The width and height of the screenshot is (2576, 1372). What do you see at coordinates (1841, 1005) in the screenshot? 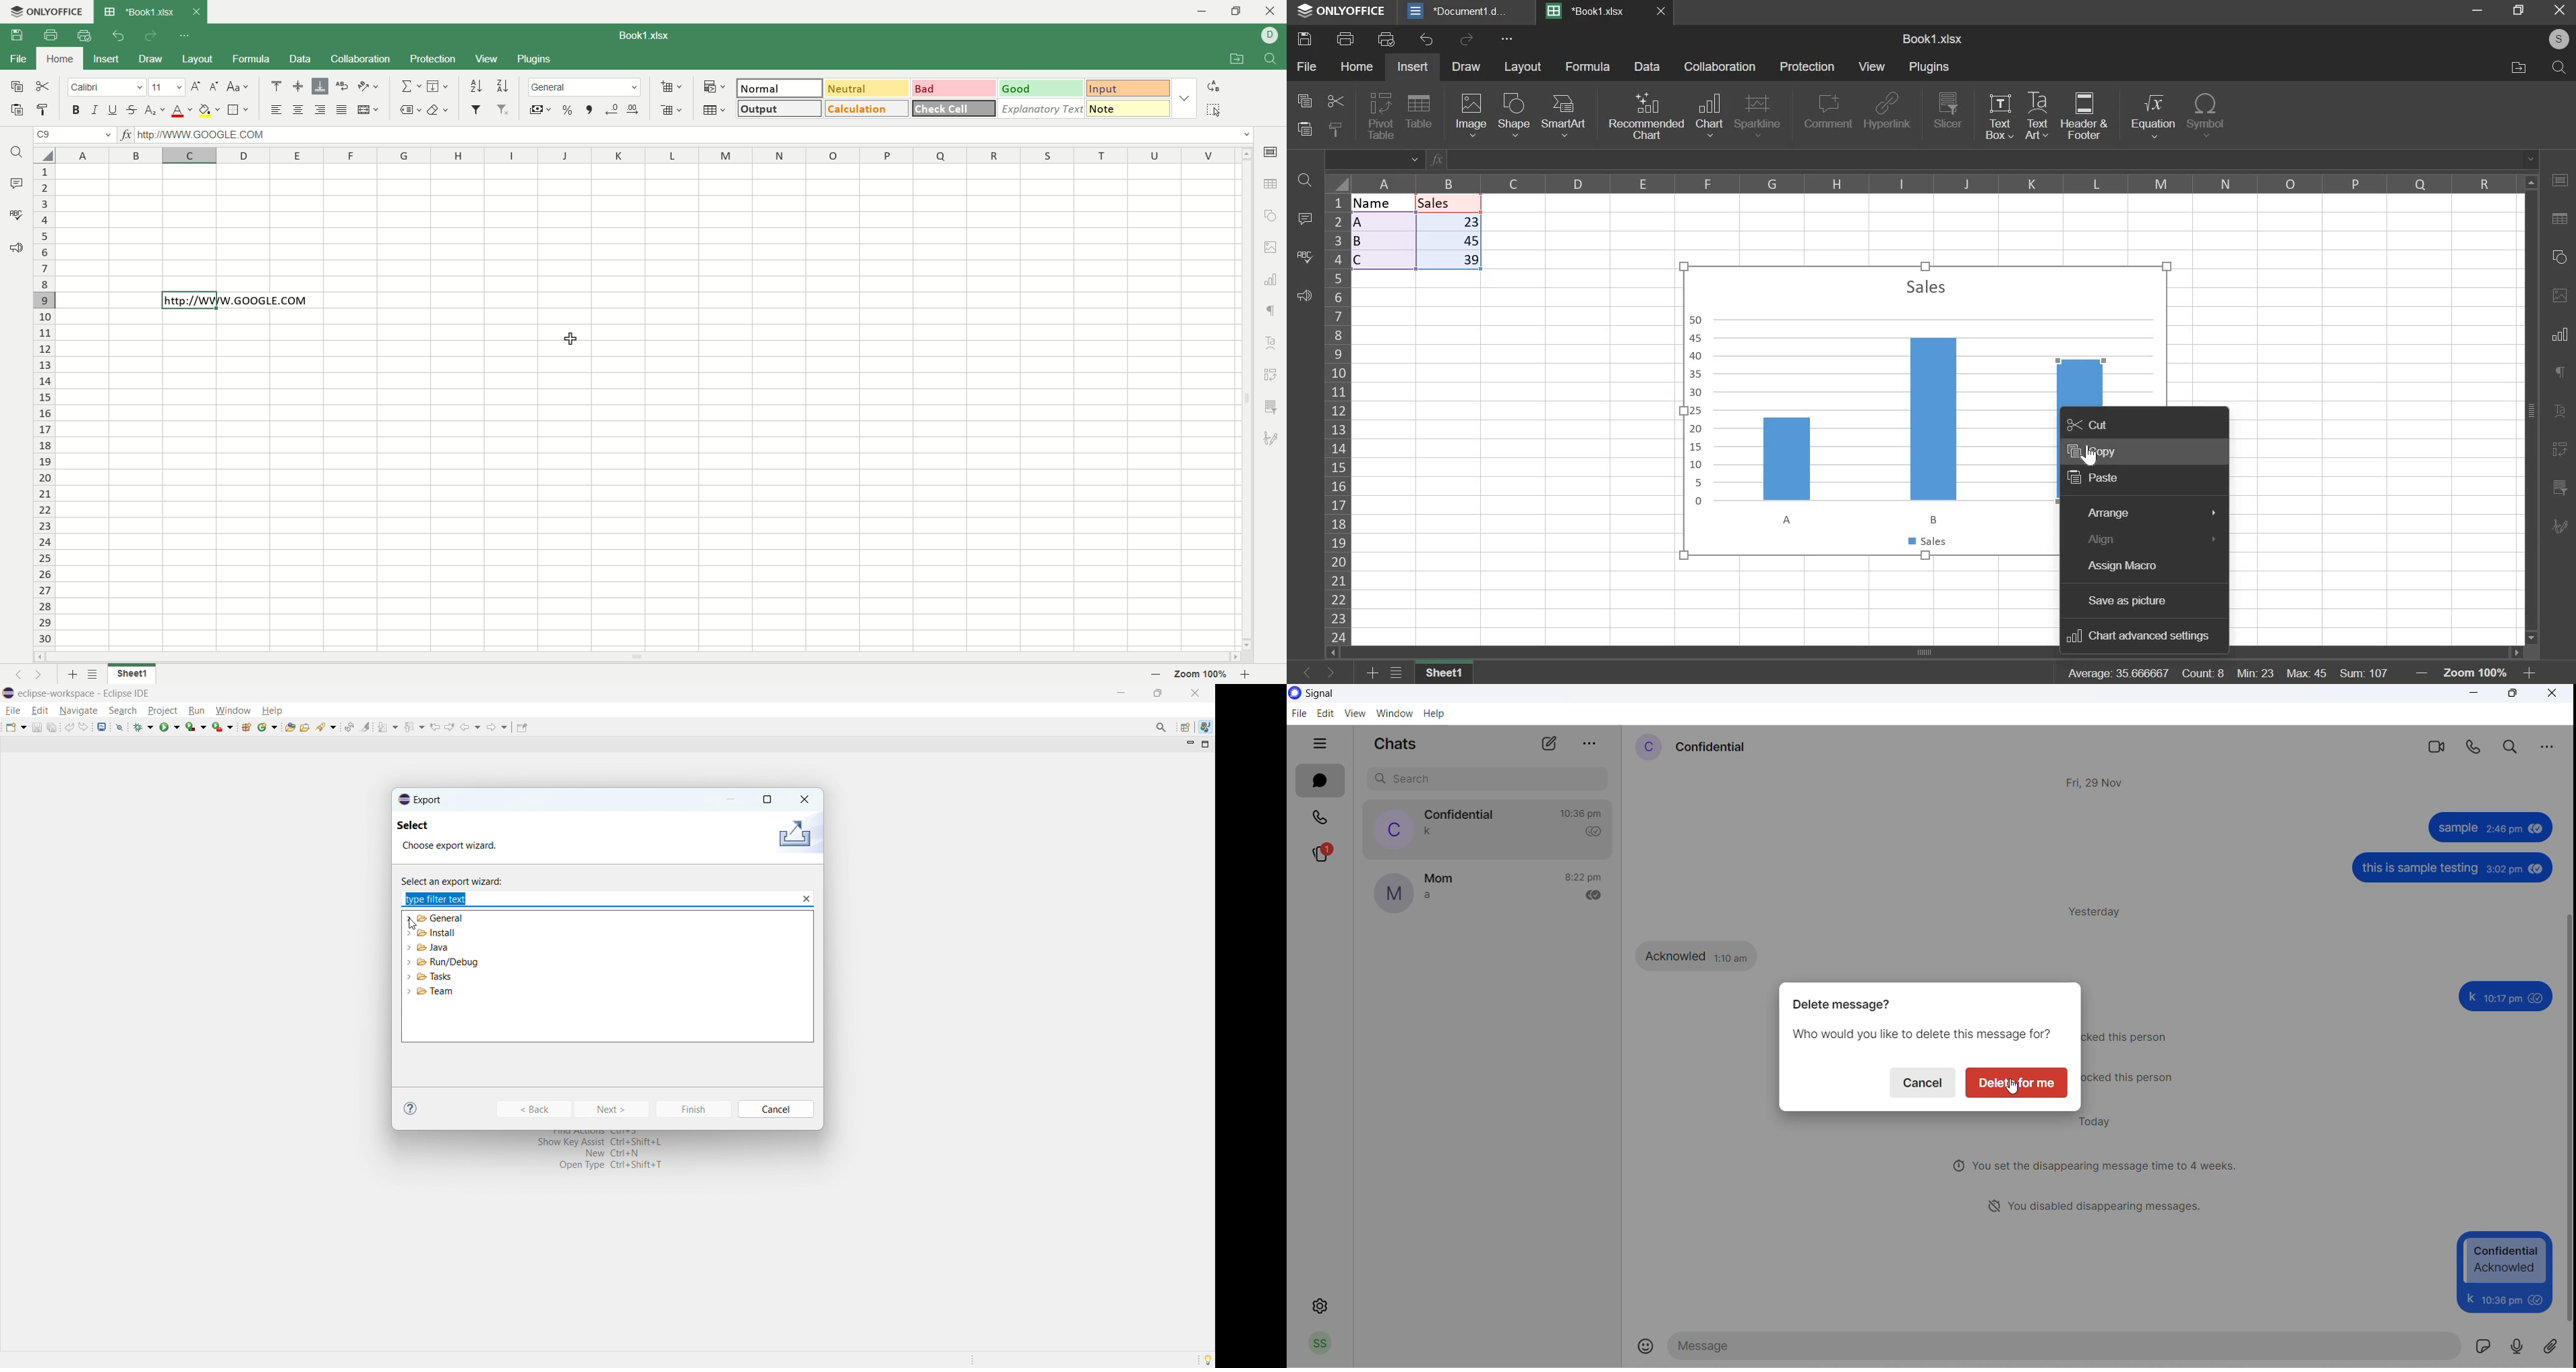
I see `delete message ` at bounding box center [1841, 1005].